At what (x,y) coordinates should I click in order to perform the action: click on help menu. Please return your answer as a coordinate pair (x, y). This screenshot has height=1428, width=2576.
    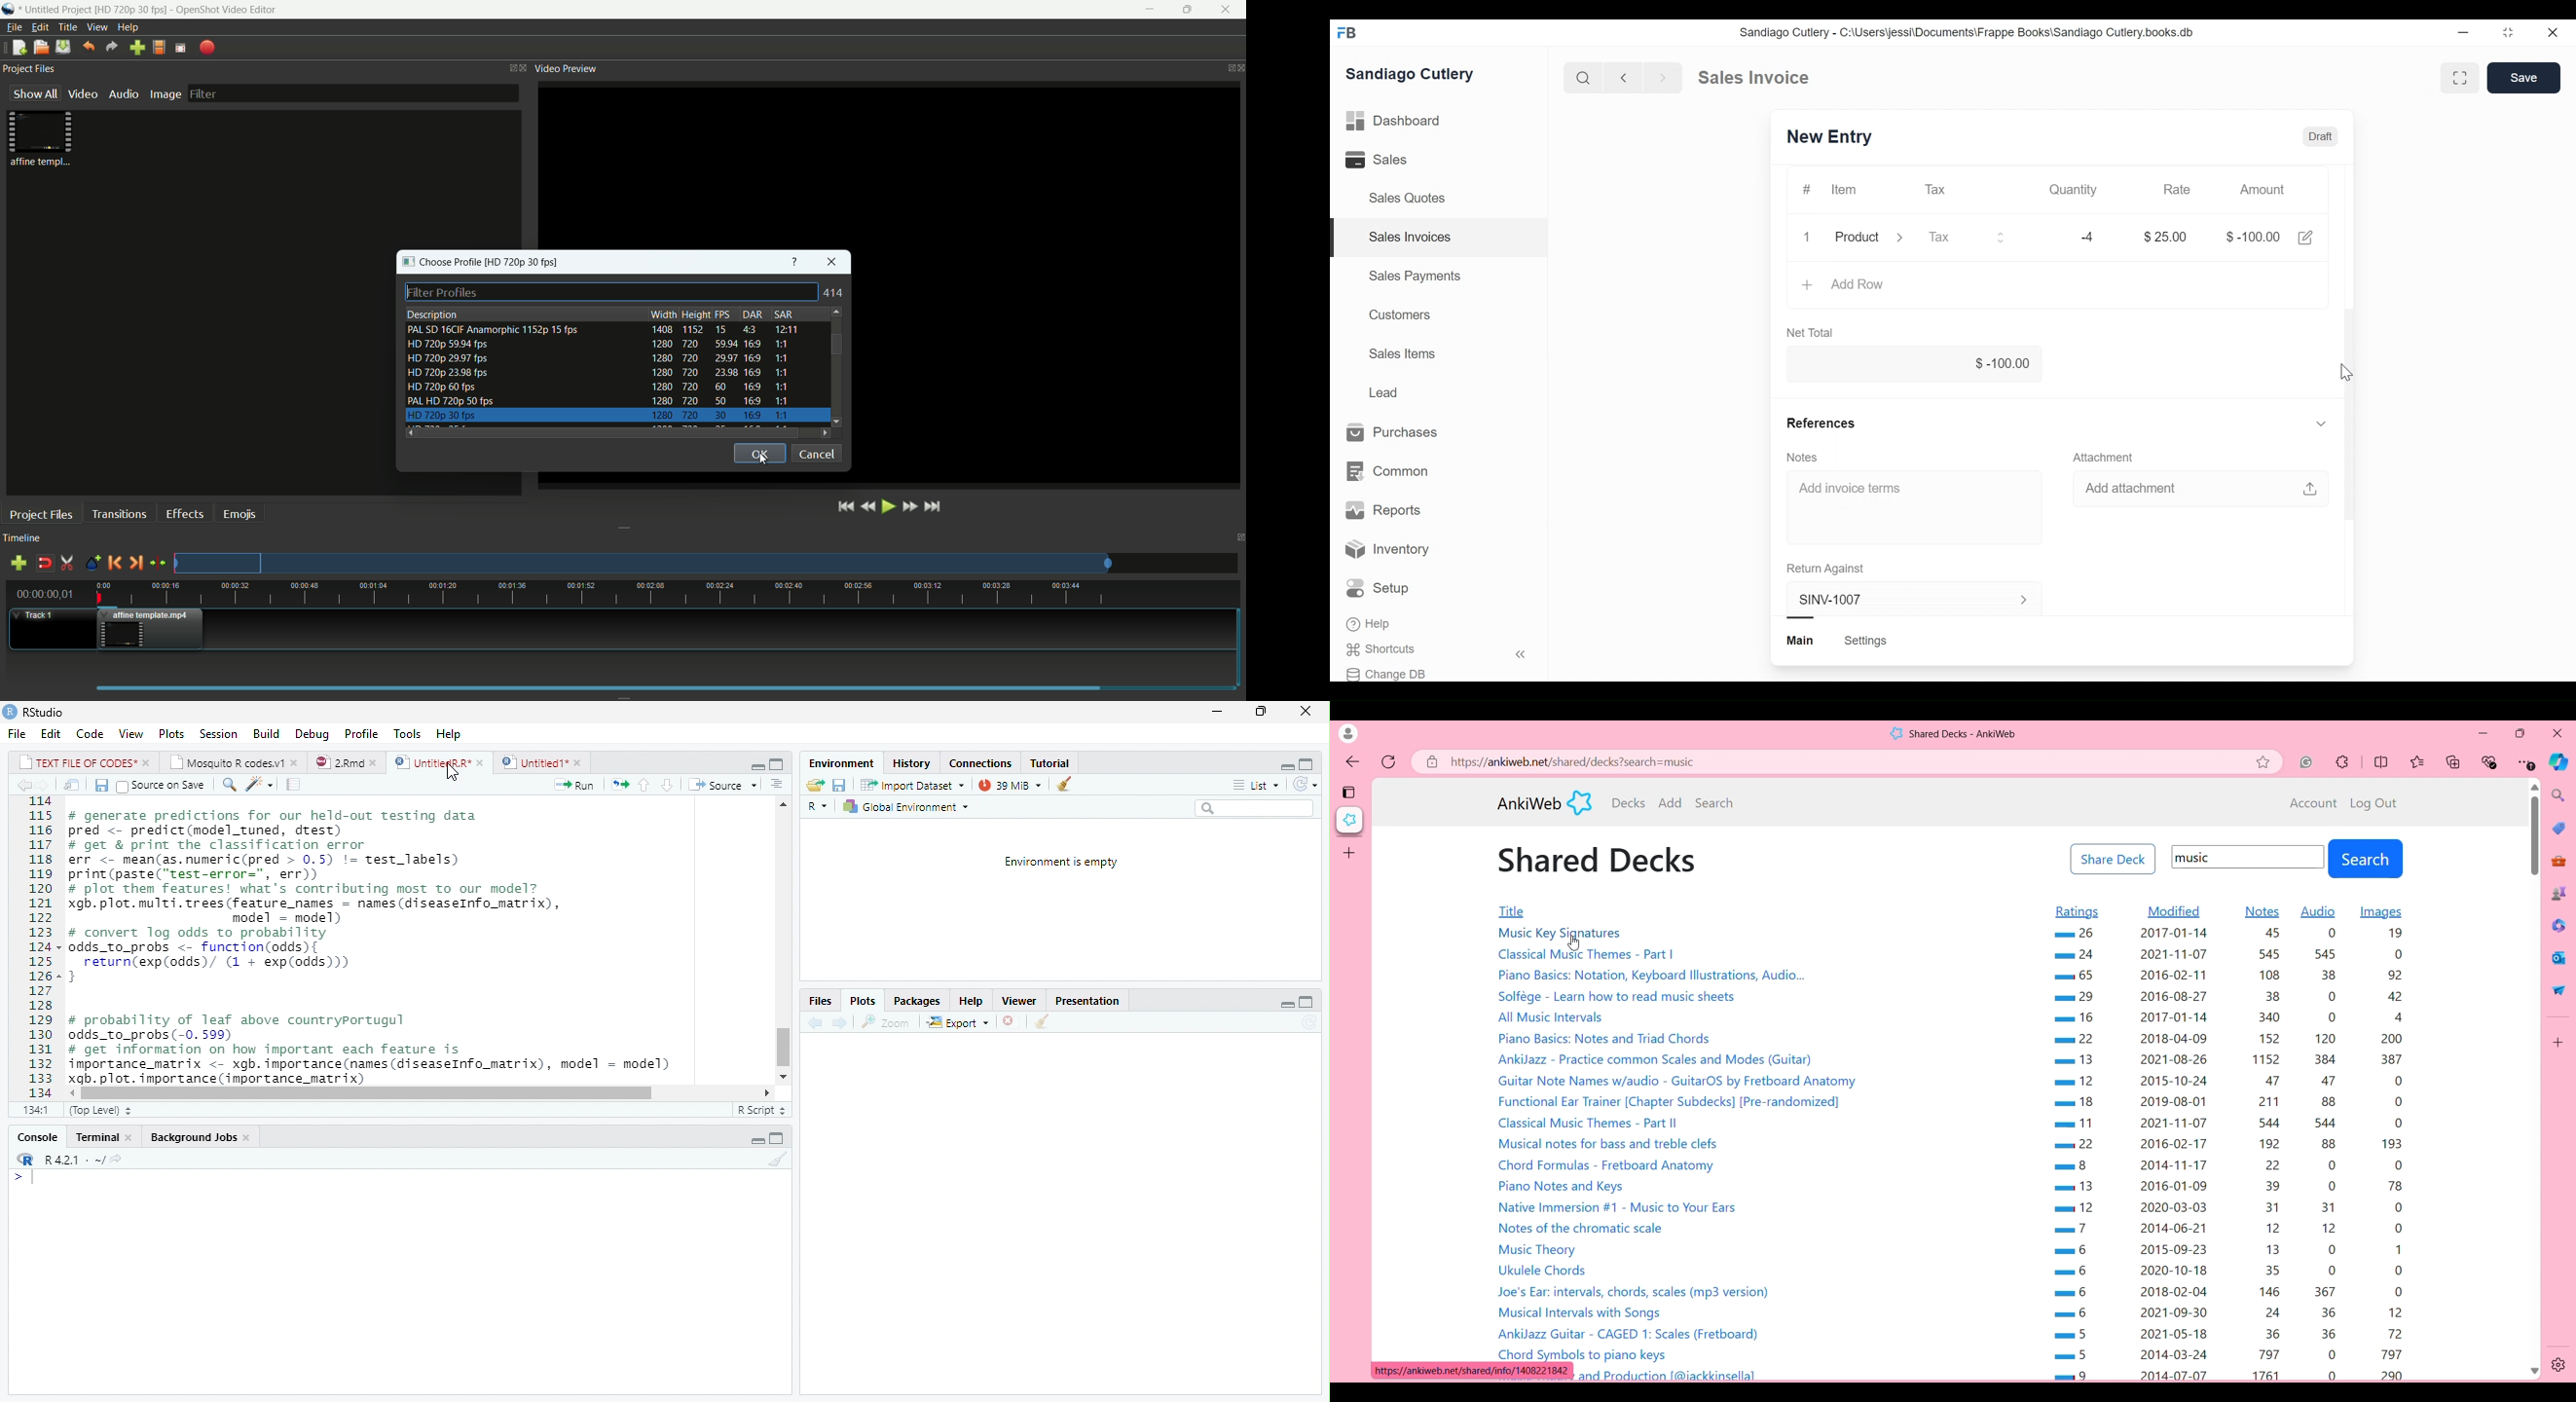
    Looking at the image, I should click on (128, 27).